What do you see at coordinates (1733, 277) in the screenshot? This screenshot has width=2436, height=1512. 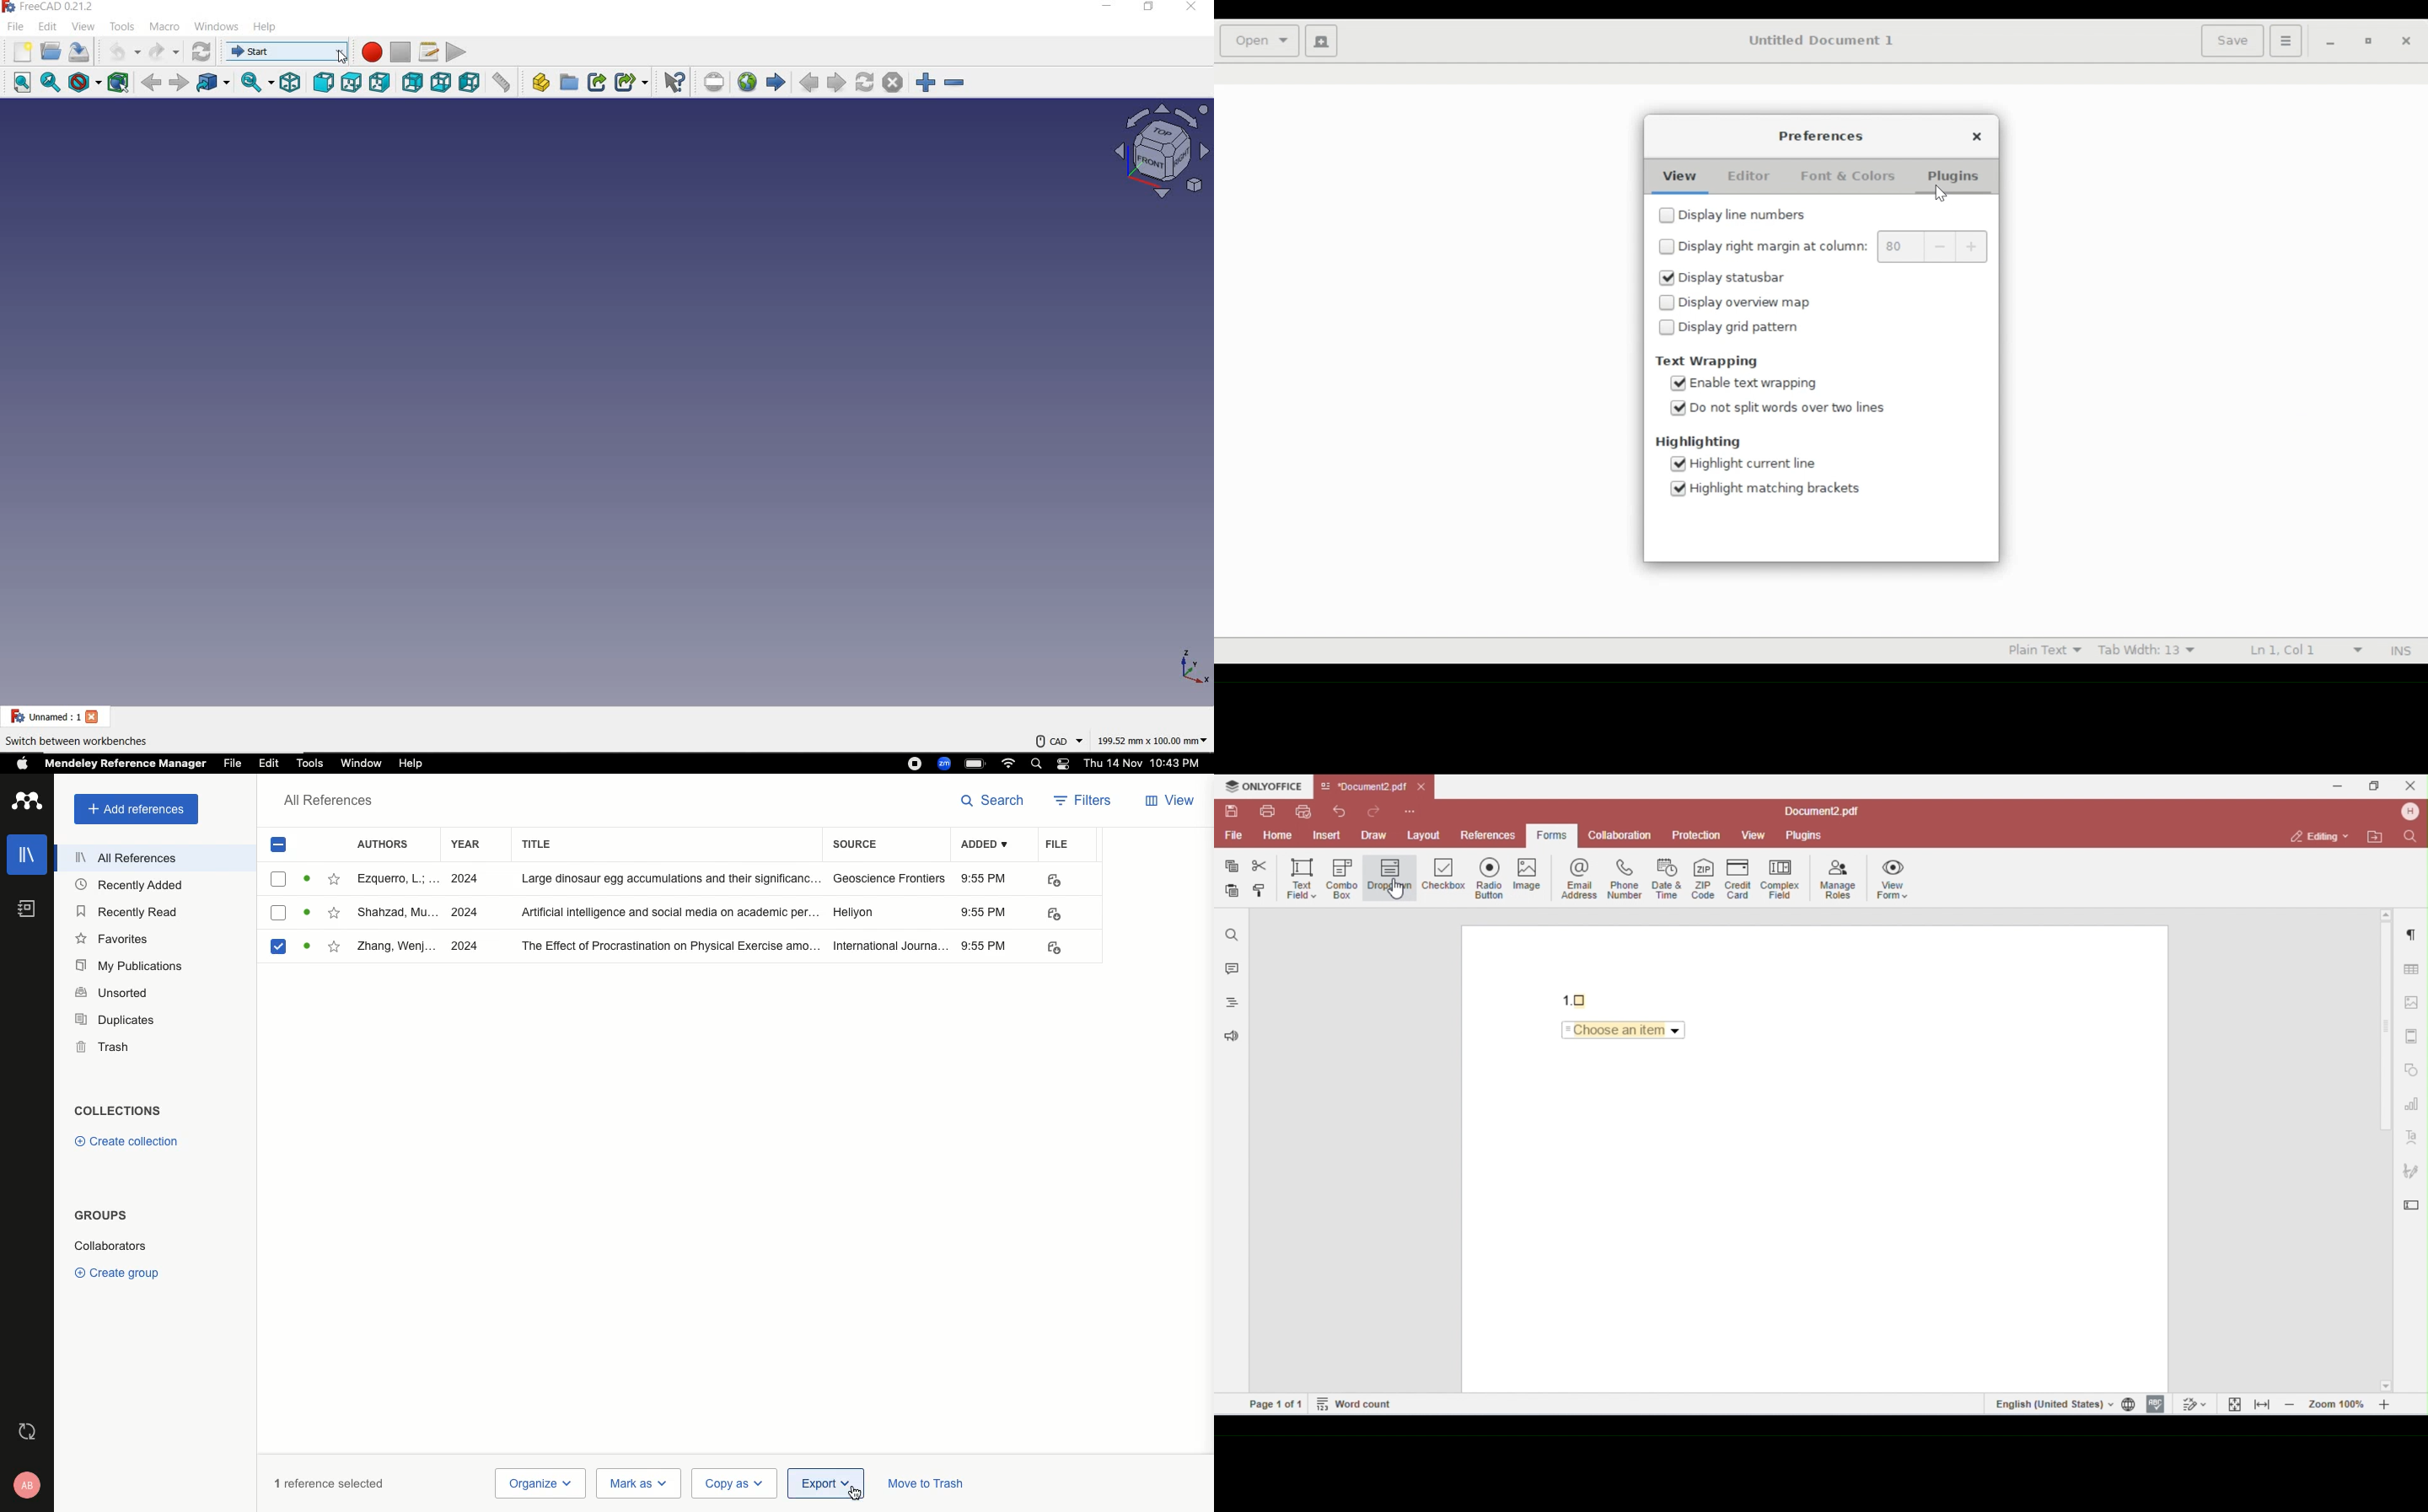 I see `(un)check Display status bar` at bounding box center [1733, 277].